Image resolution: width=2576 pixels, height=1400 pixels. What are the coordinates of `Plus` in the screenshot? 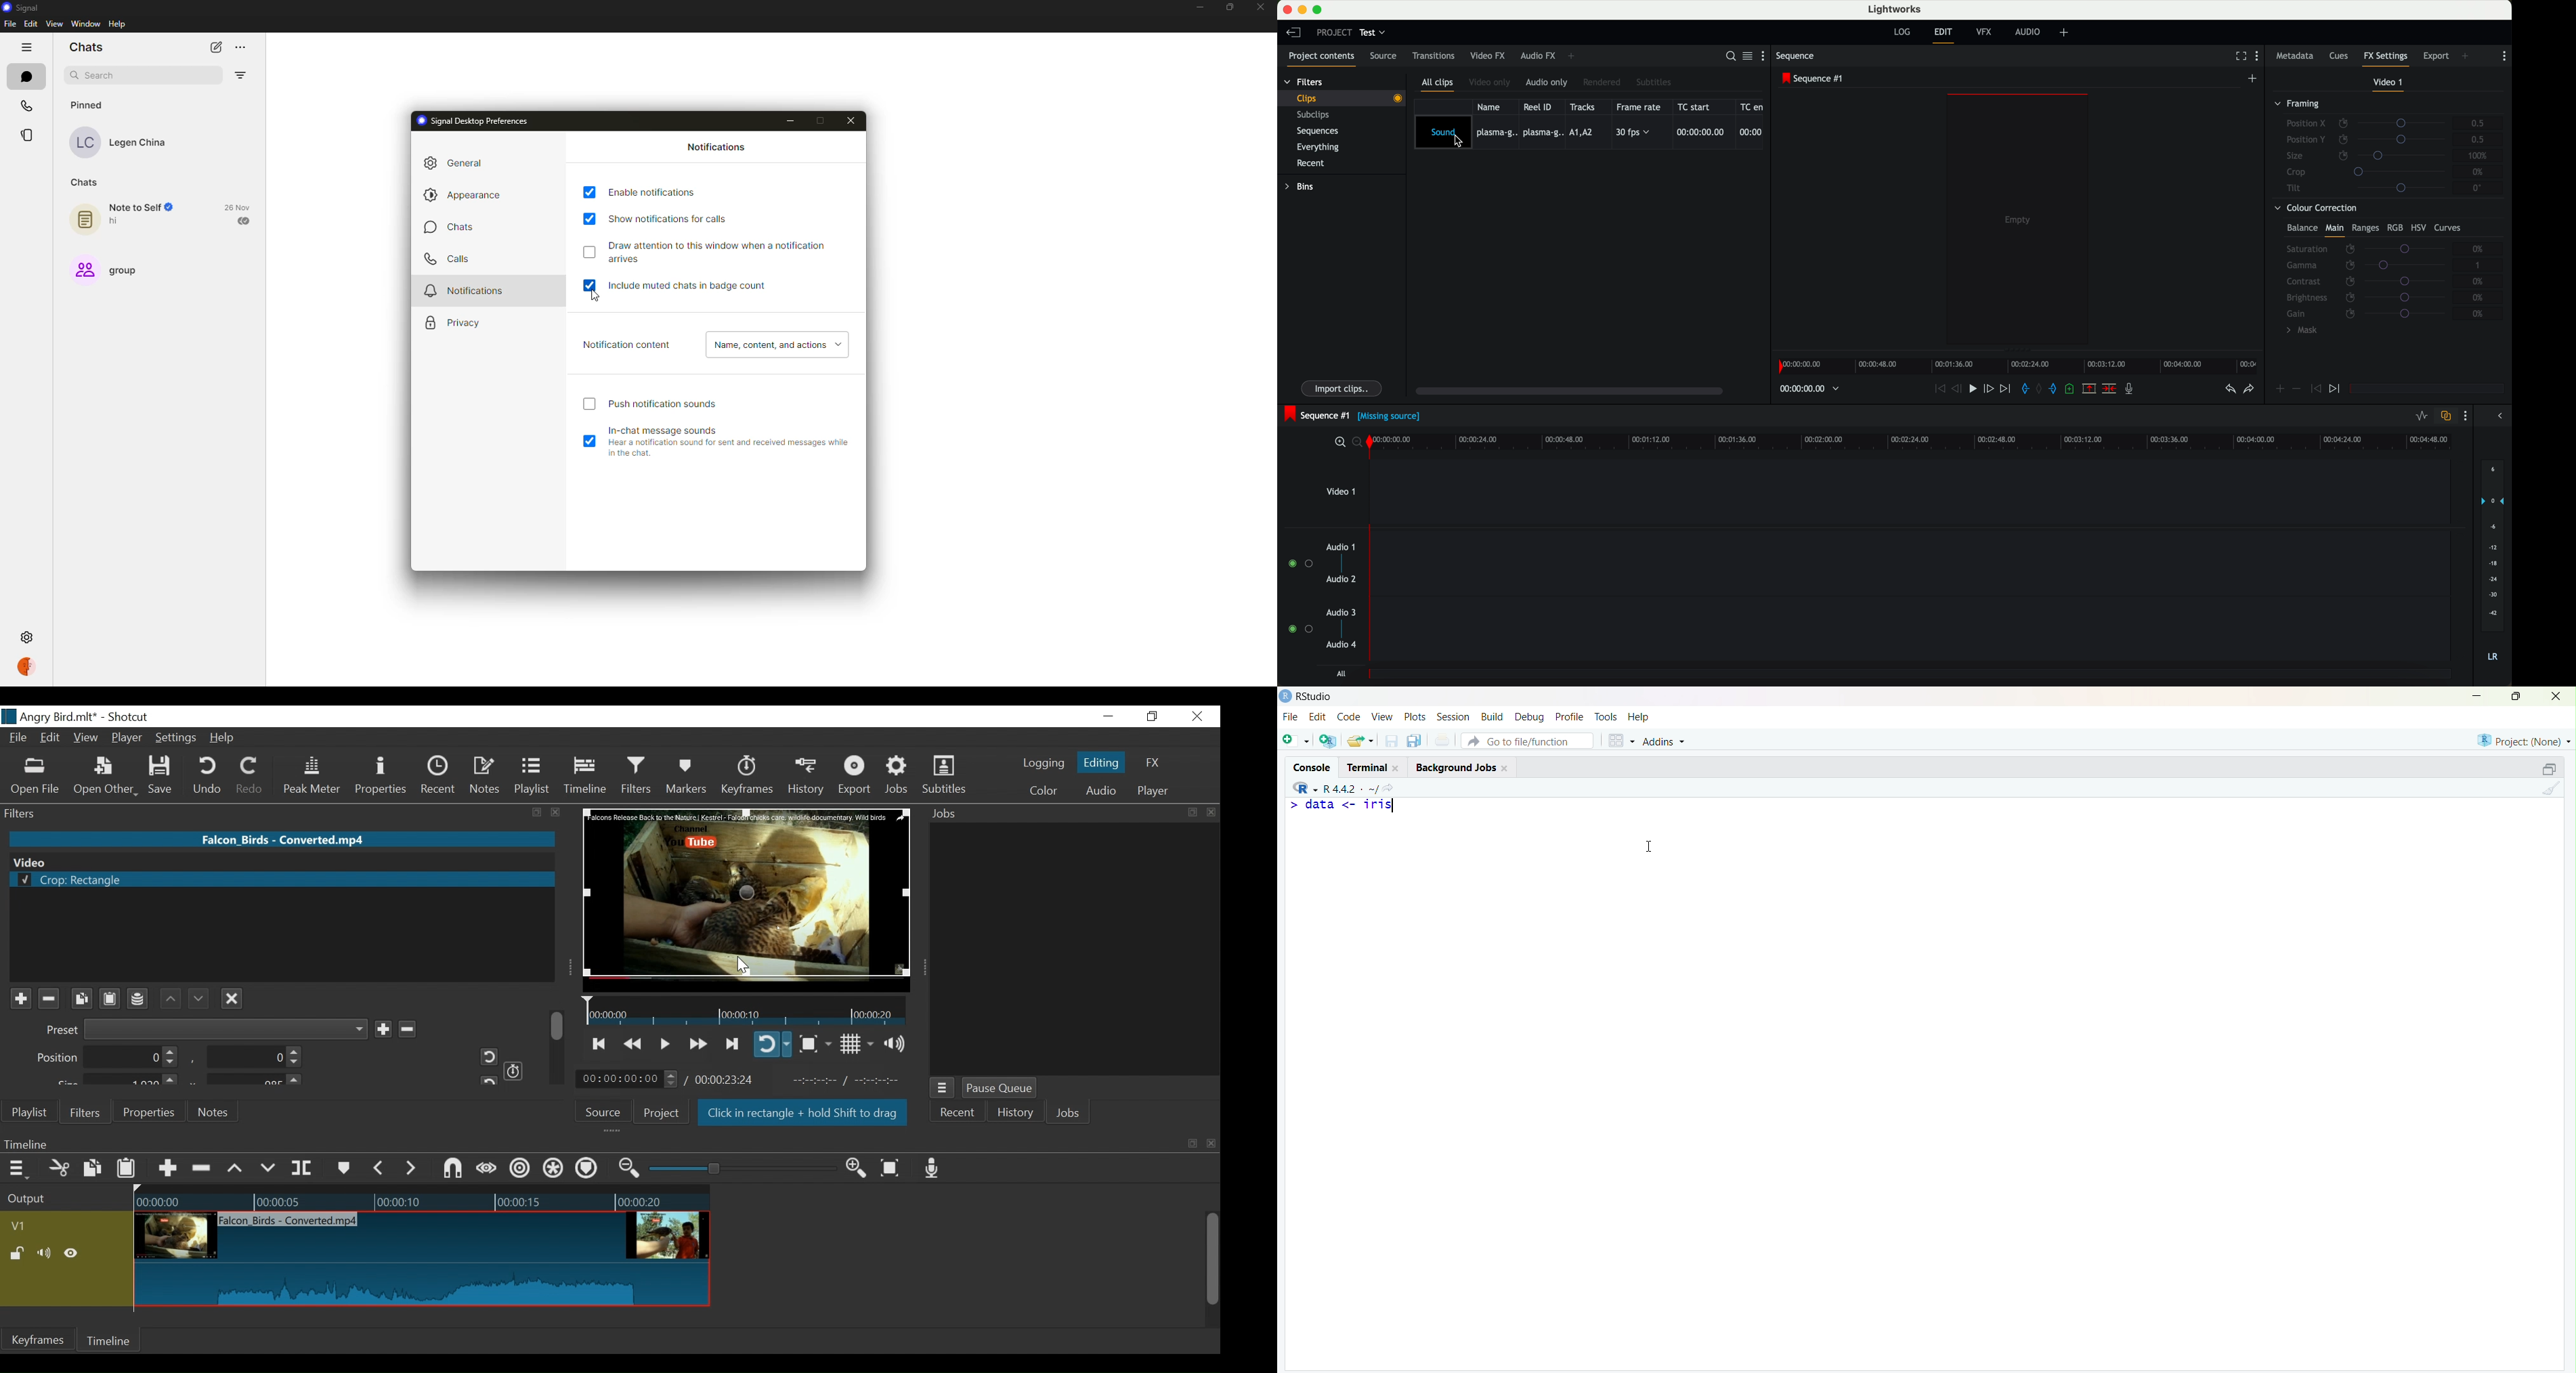 It's located at (20, 999).